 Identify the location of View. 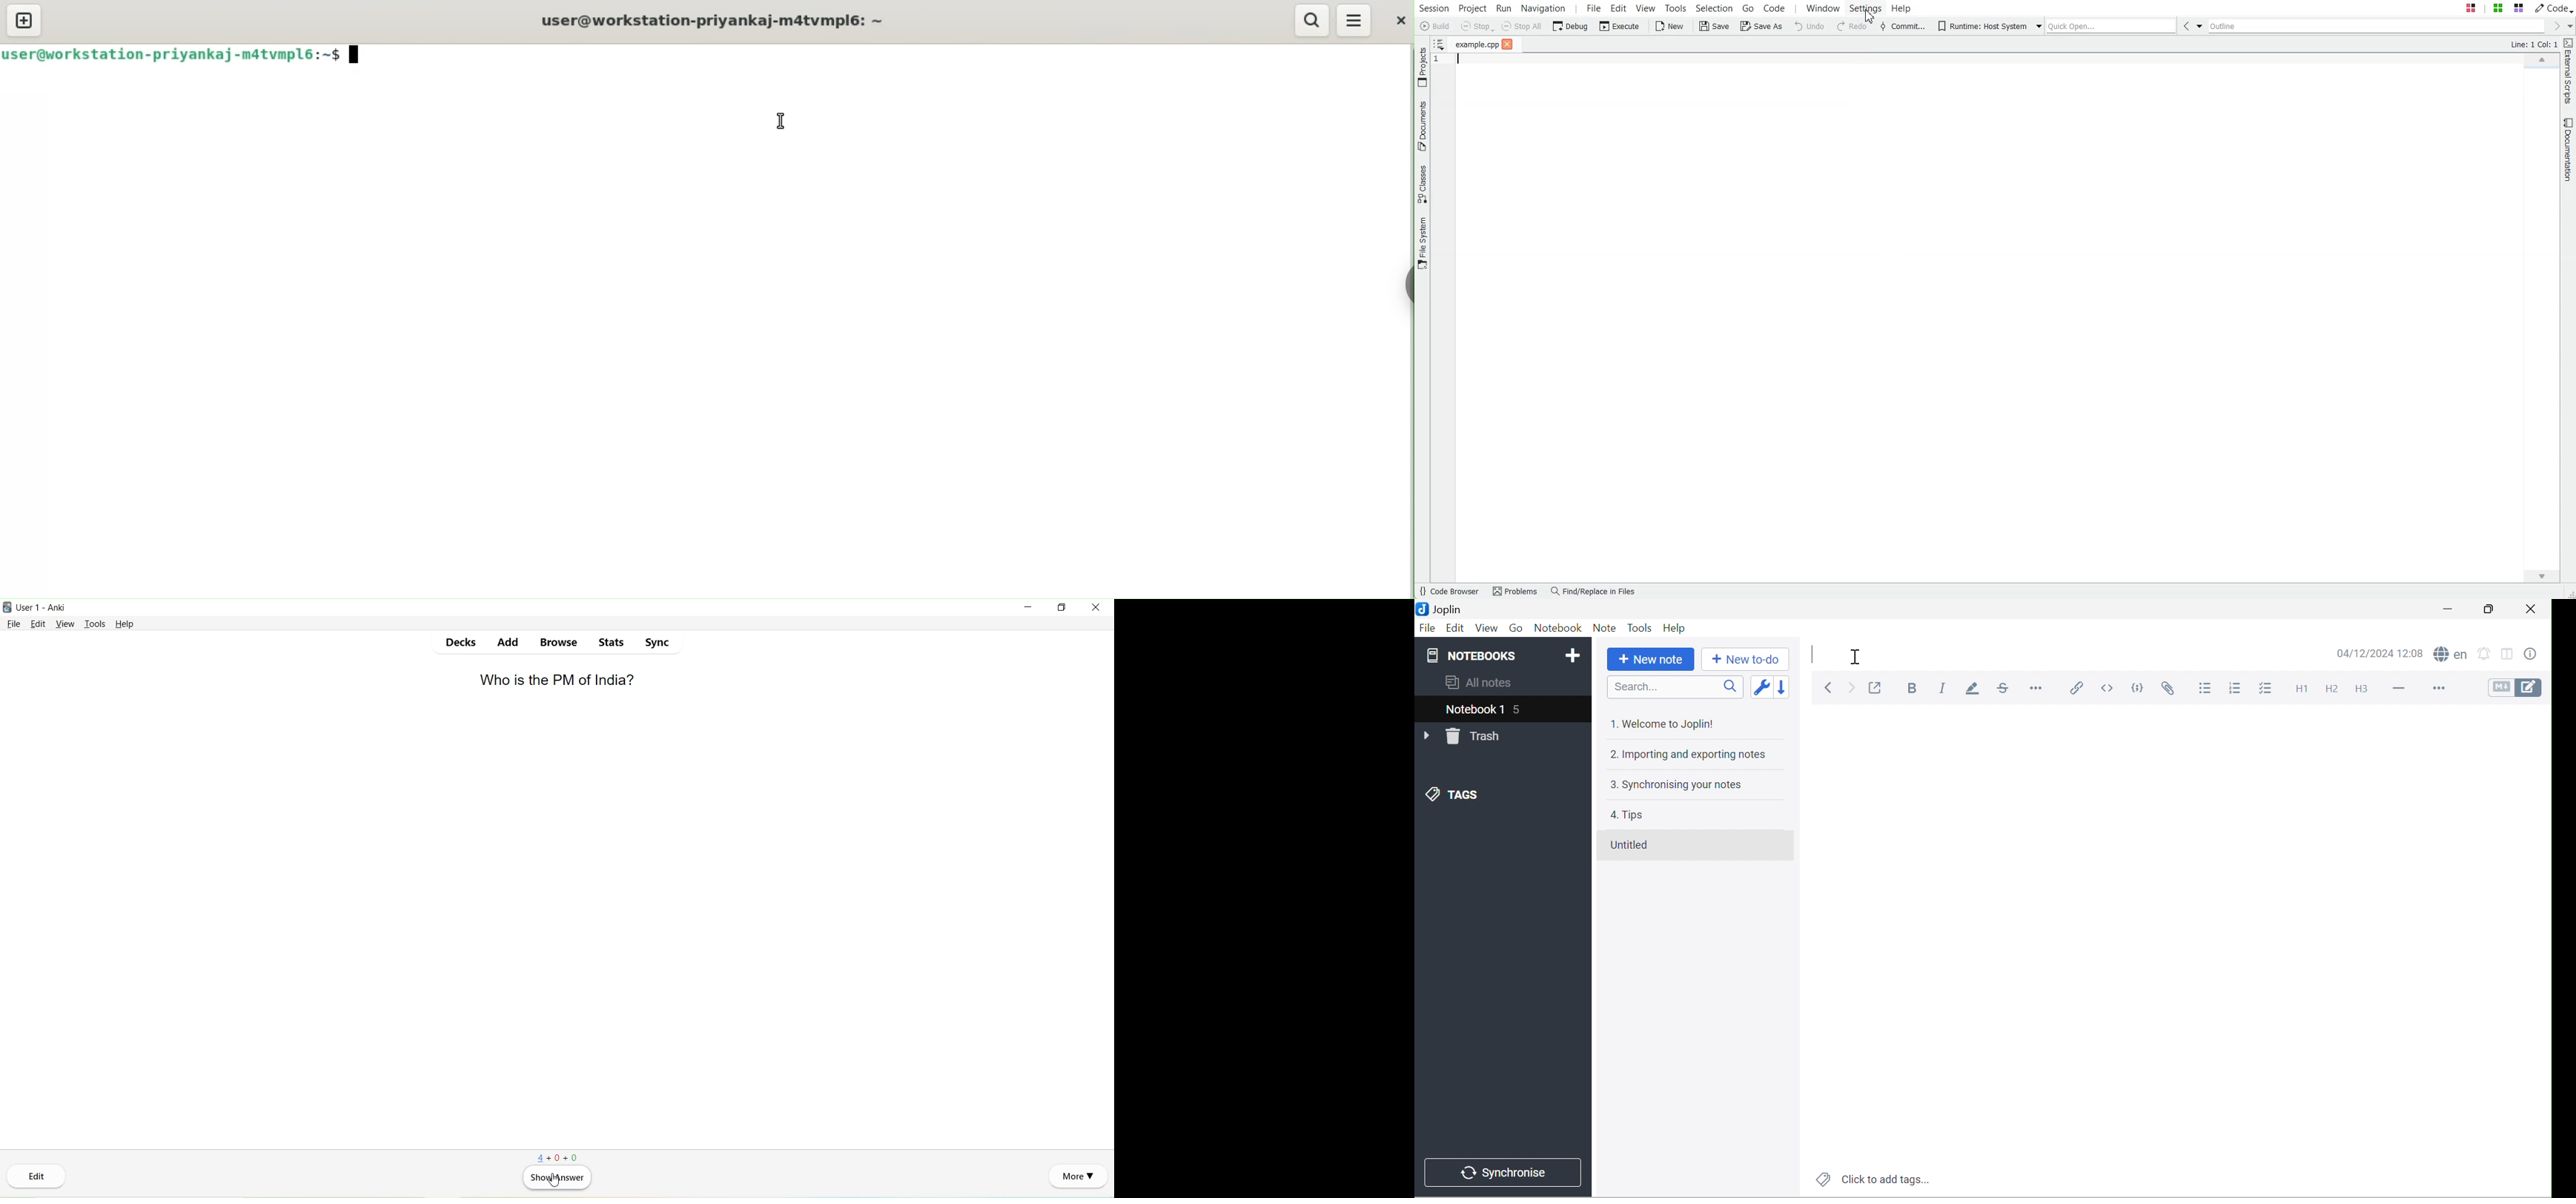
(66, 623).